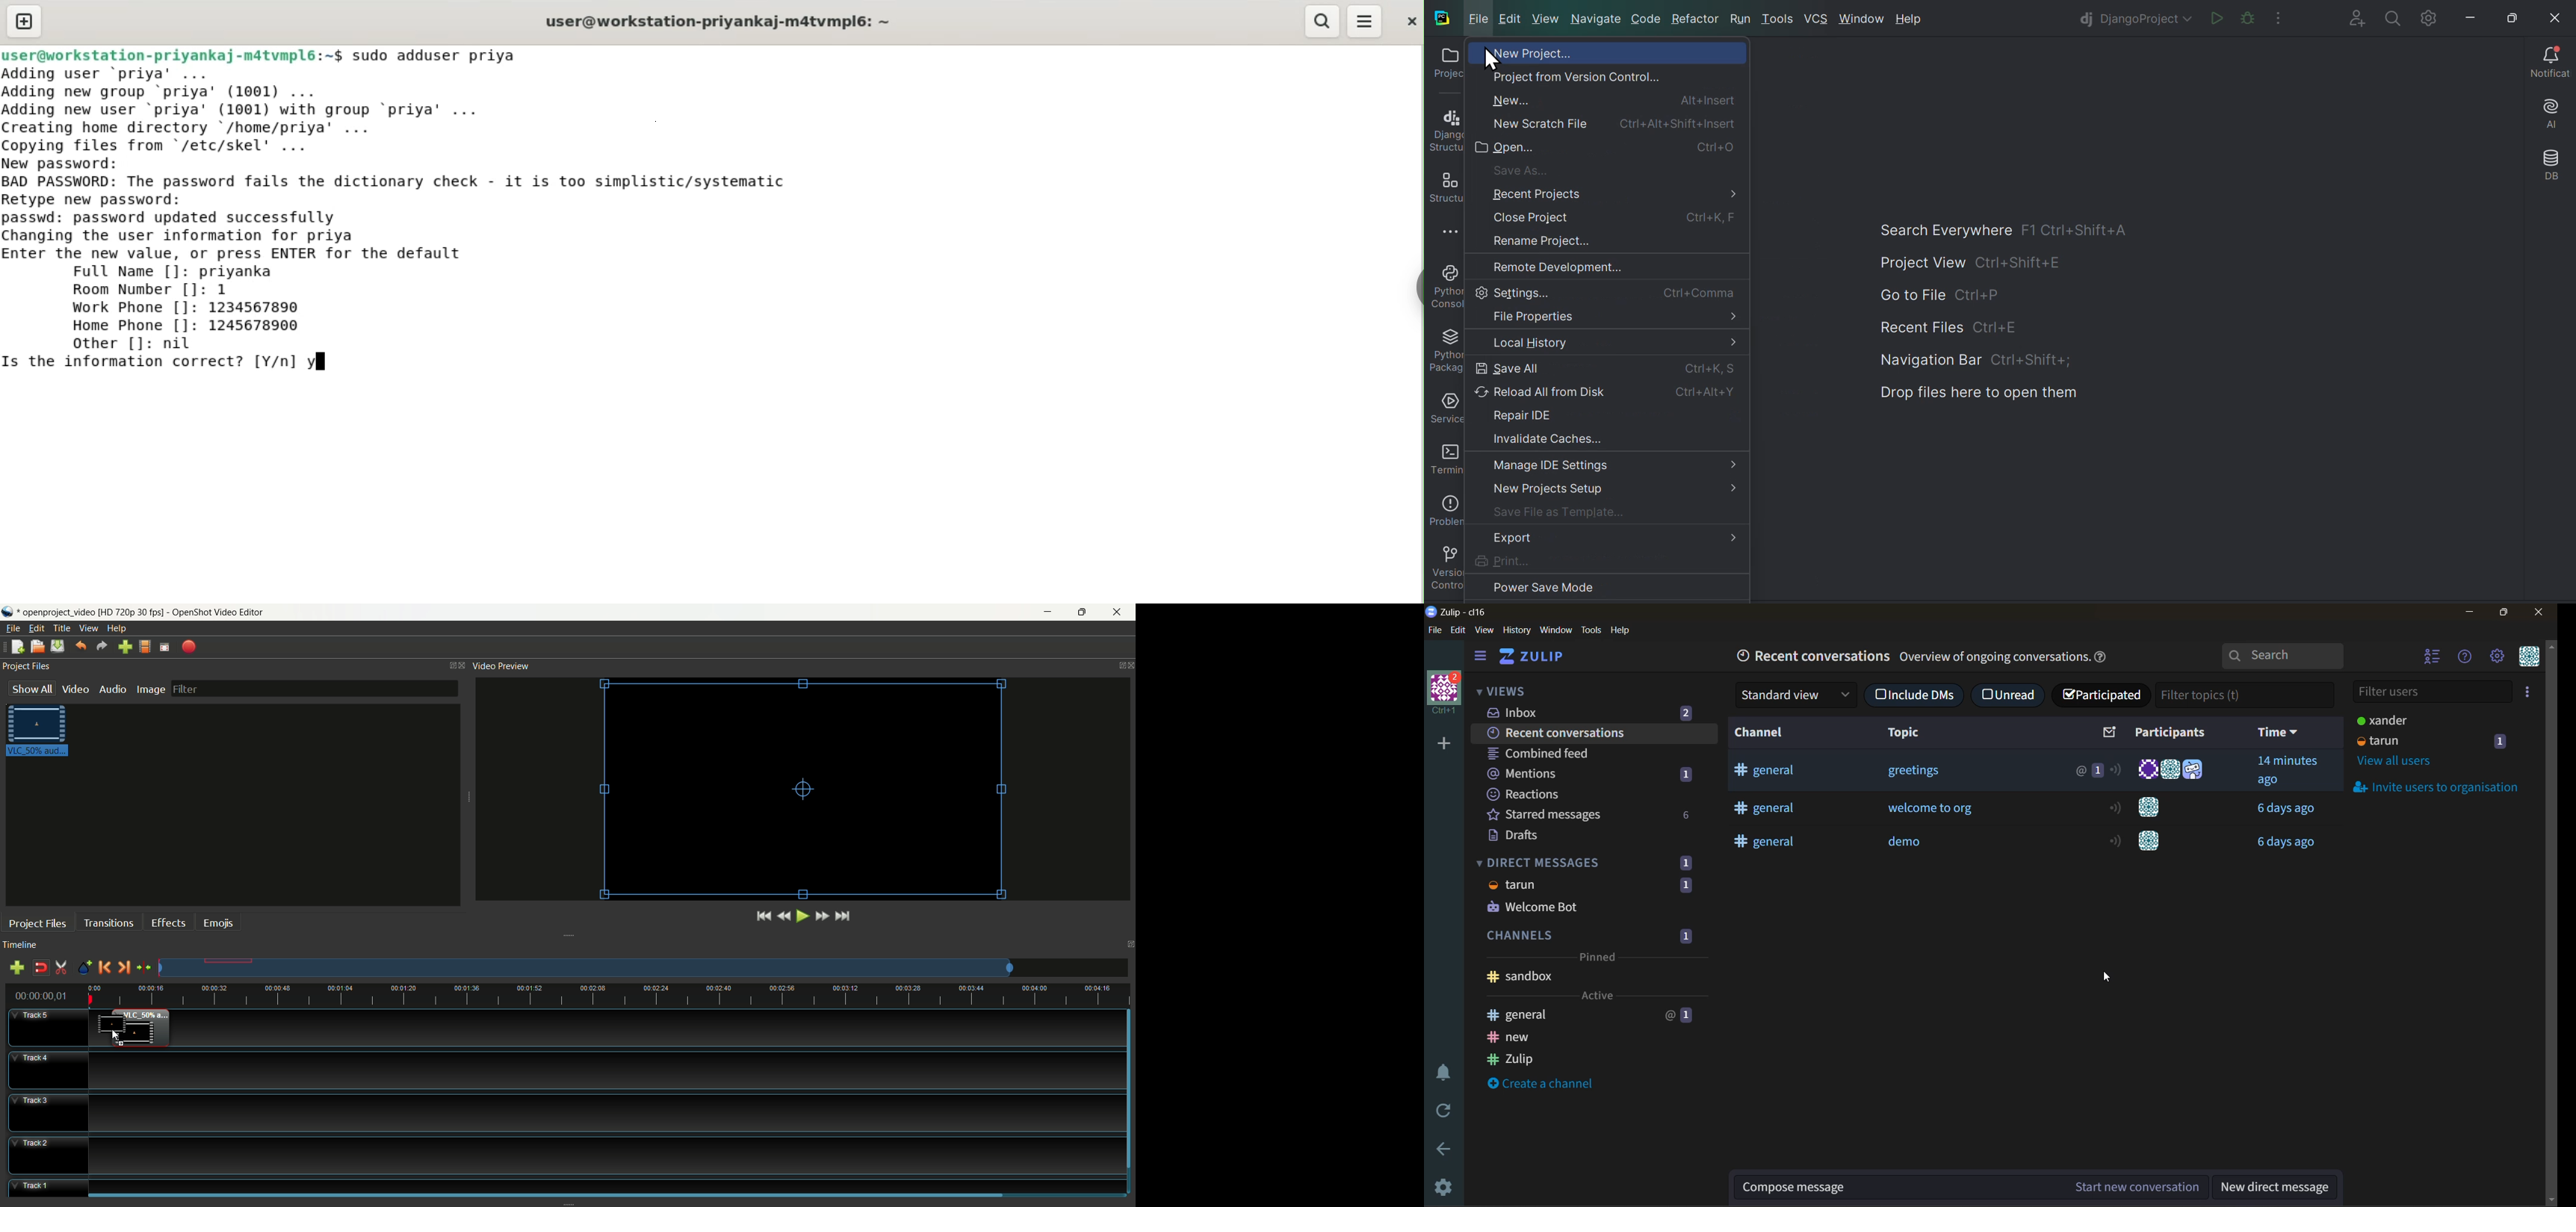 This screenshot has width=2576, height=1232. I want to click on Search everywhere, so click(2008, 229).